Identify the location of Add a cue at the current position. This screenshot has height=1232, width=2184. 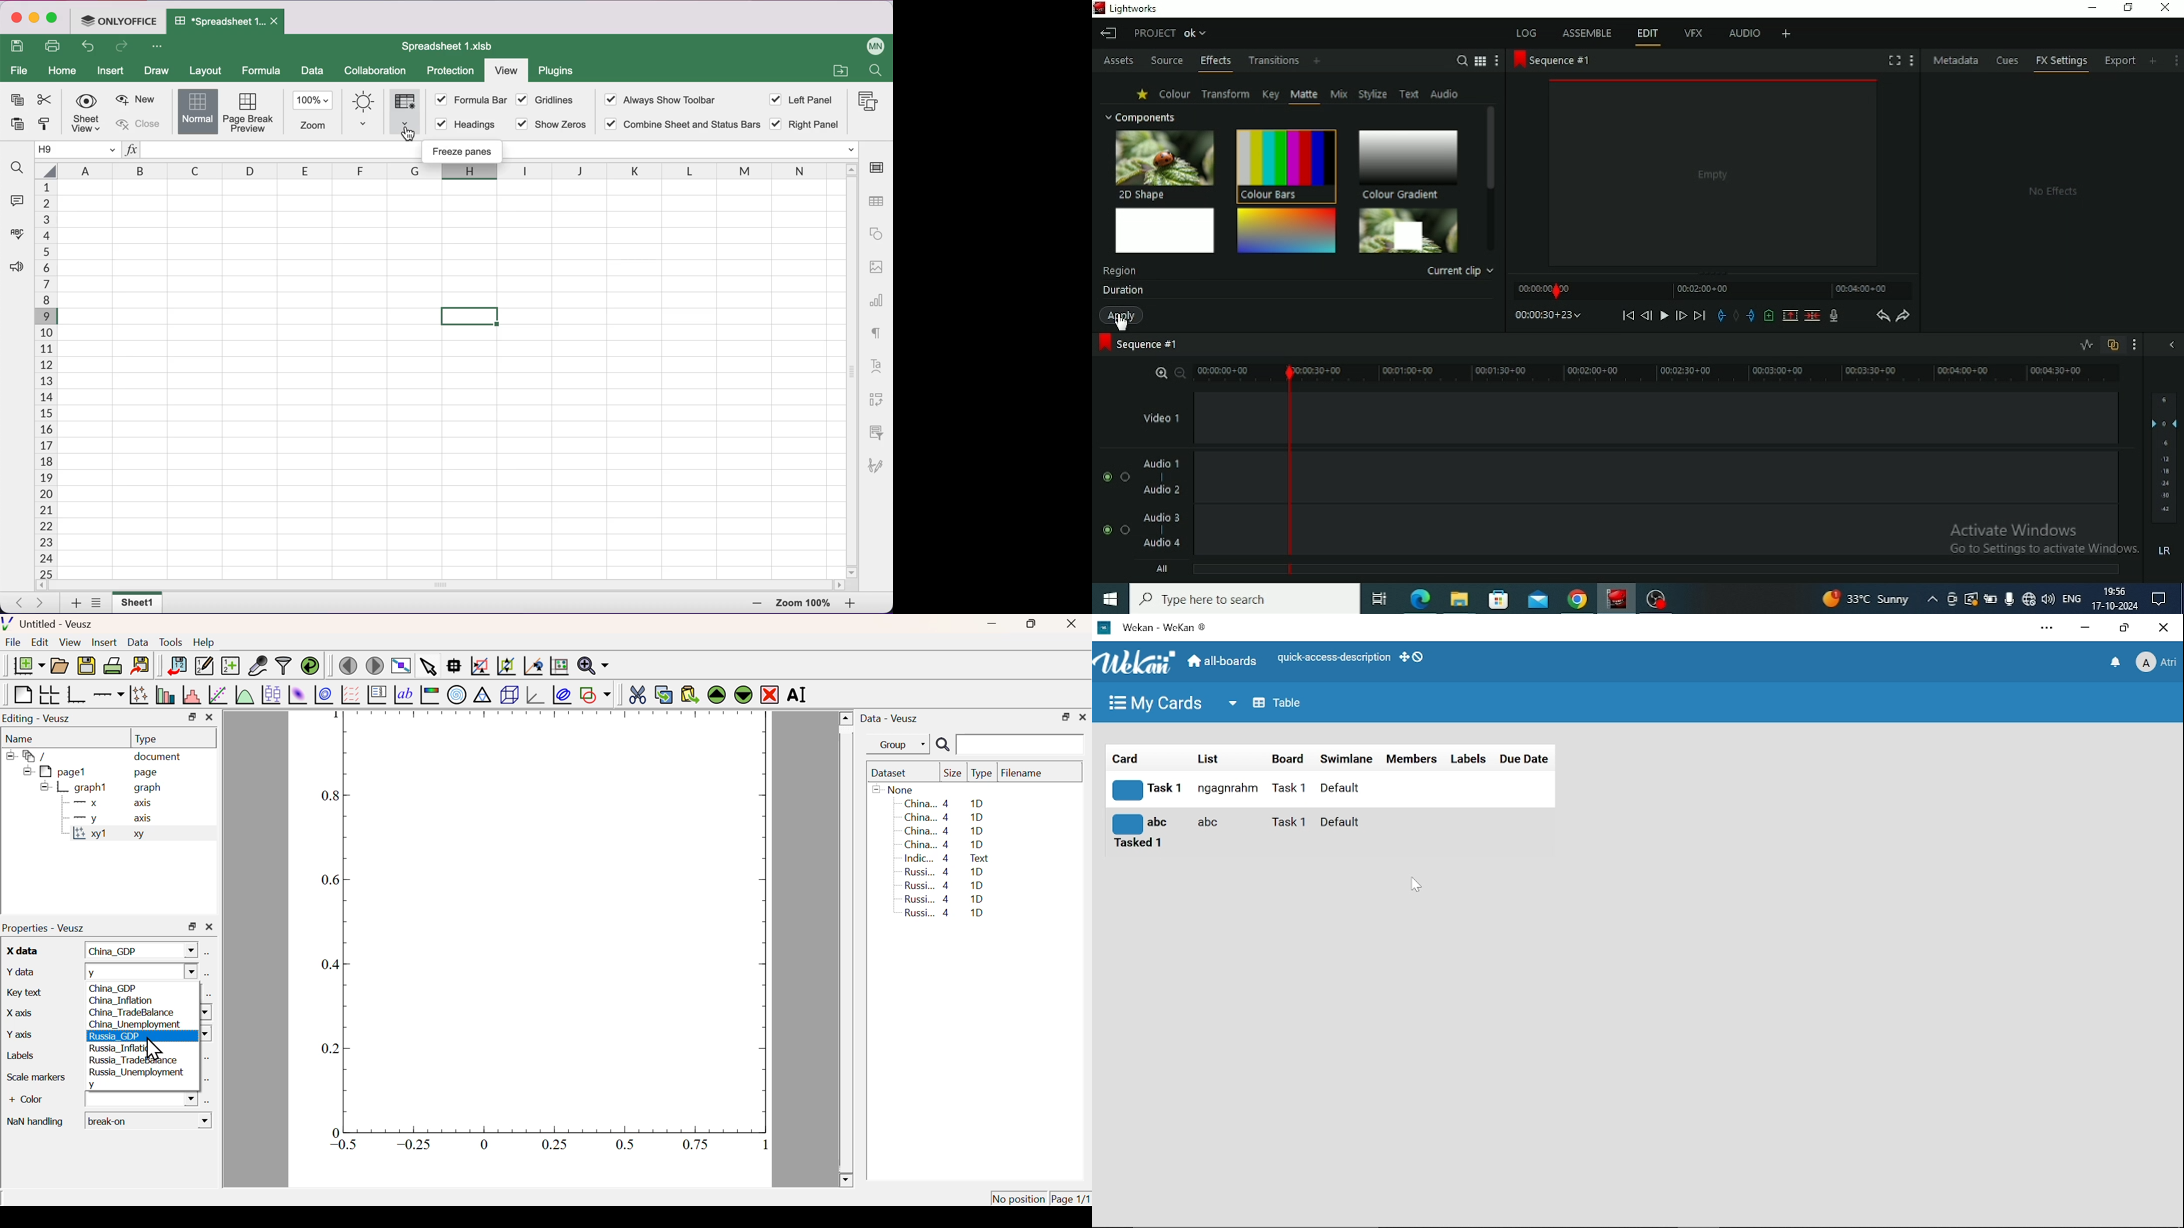
(1769, 315).